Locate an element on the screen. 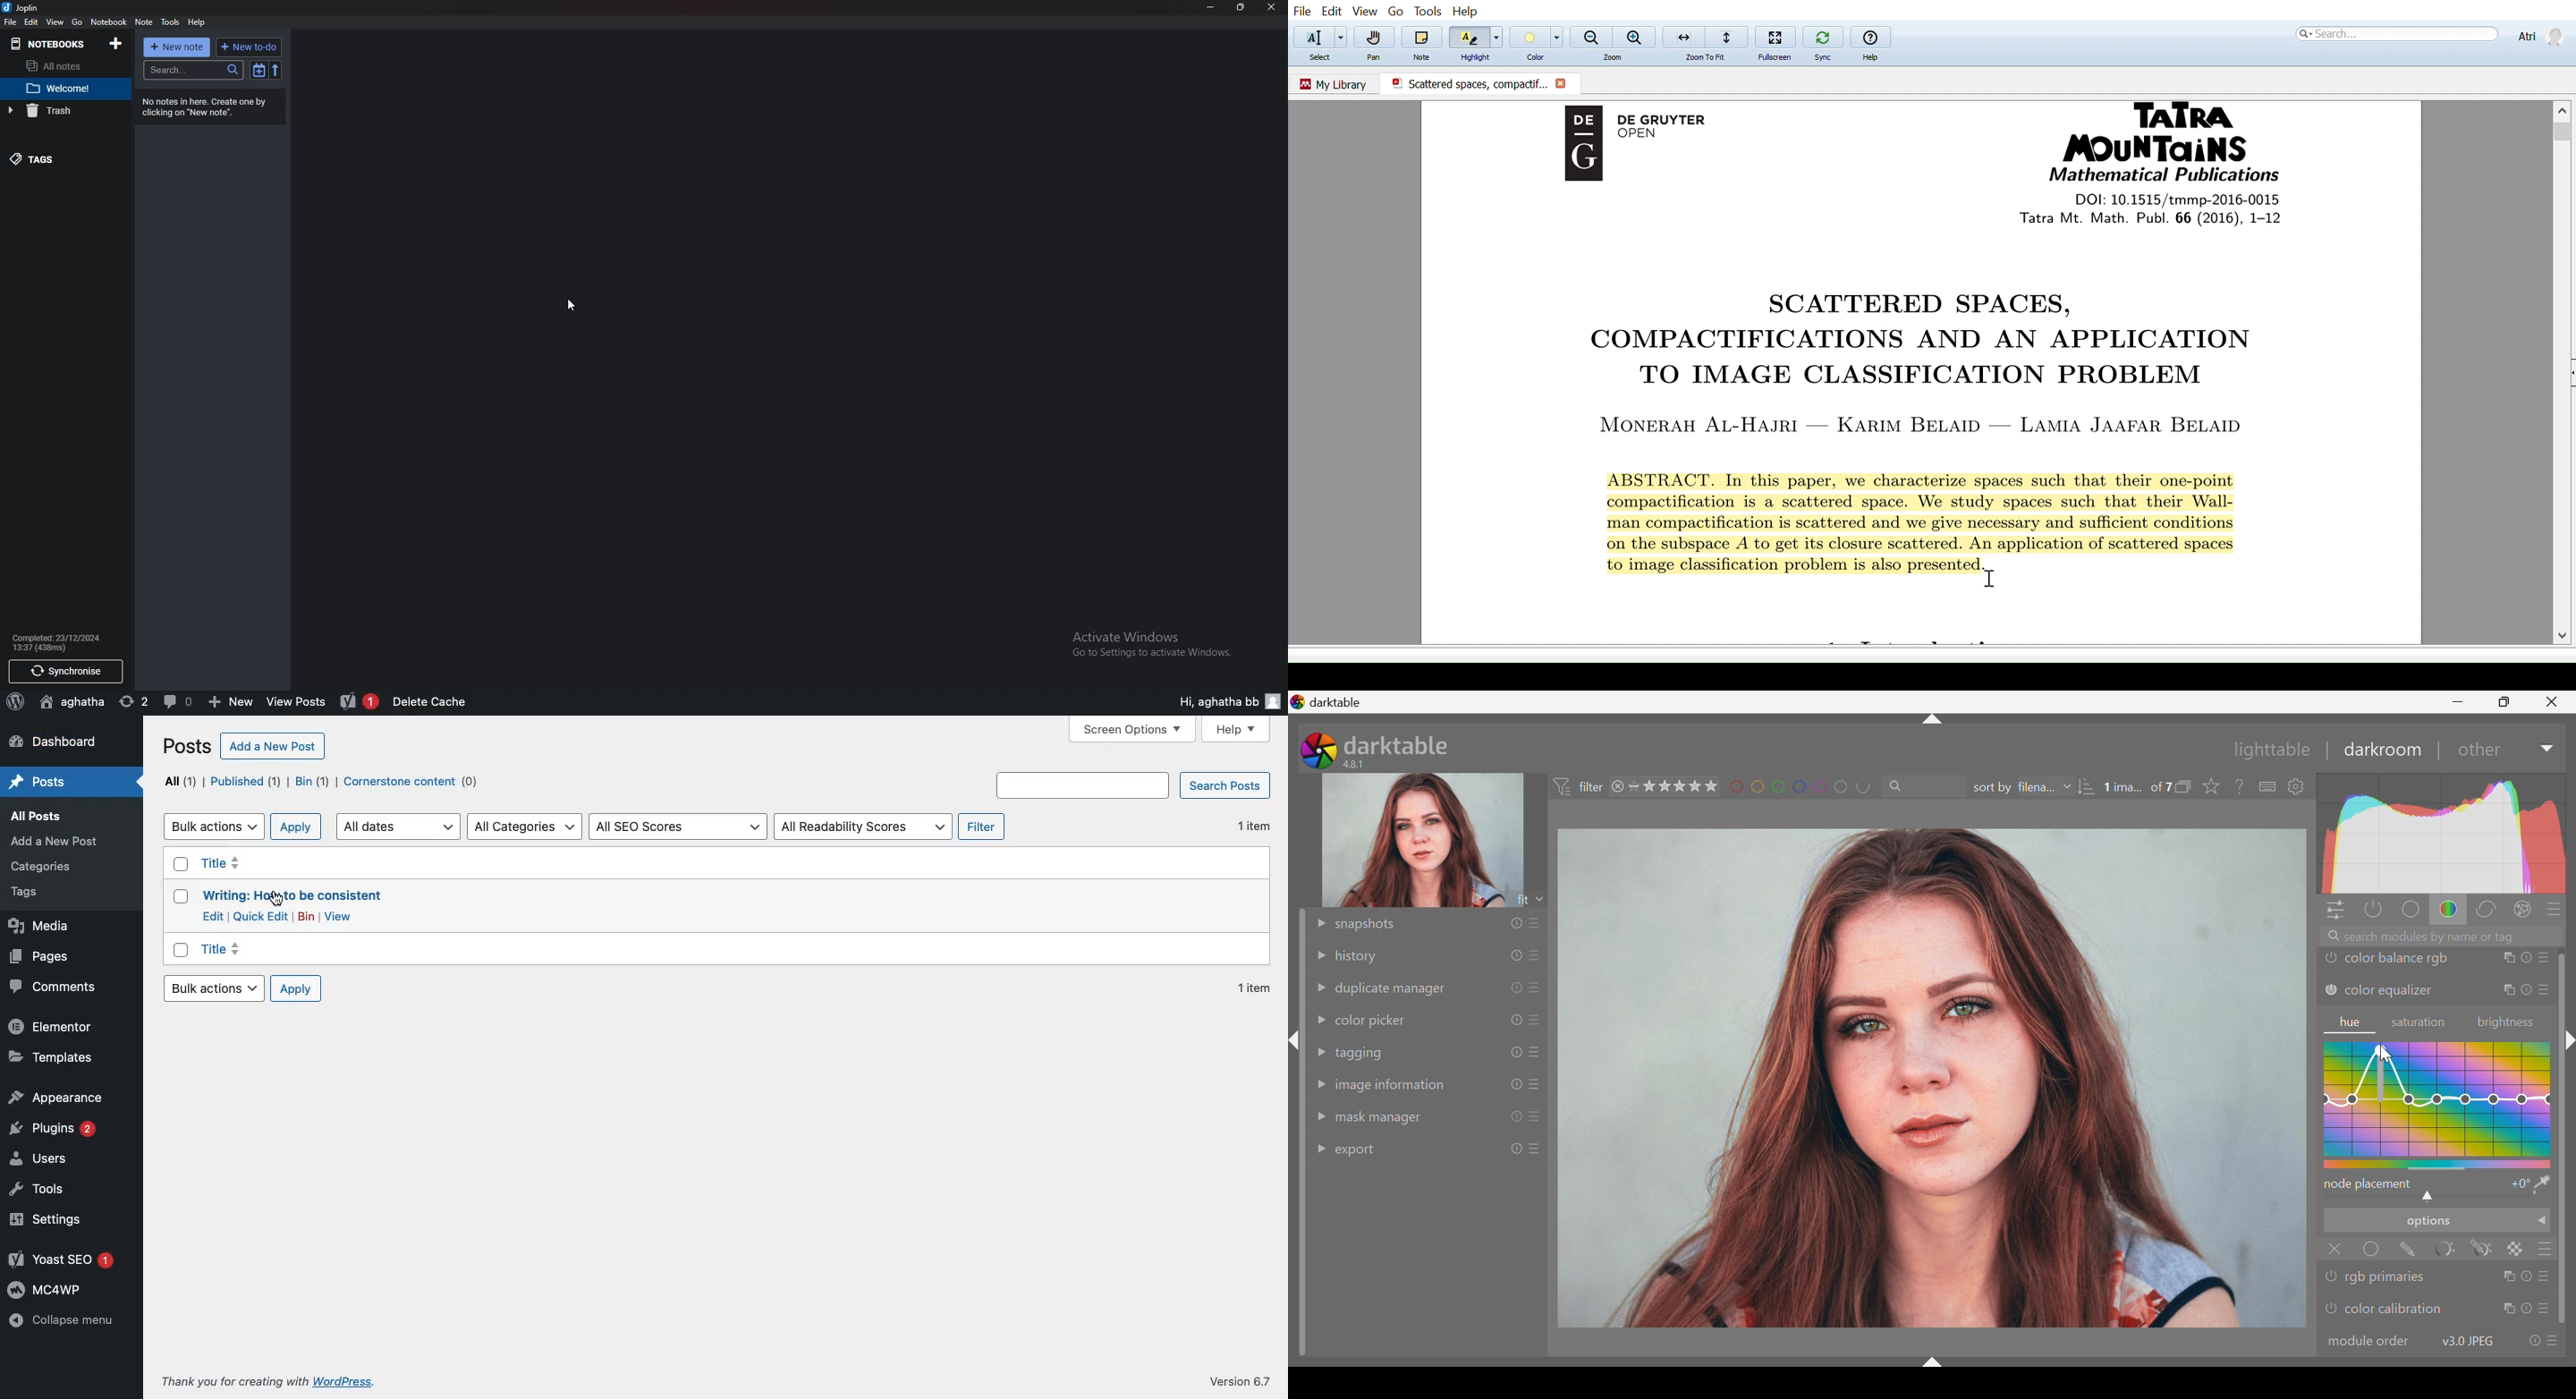 Image resolution: width=2576 pixels, height=1400 pixels. Toggle sort order is located at coordinates (258, 69).